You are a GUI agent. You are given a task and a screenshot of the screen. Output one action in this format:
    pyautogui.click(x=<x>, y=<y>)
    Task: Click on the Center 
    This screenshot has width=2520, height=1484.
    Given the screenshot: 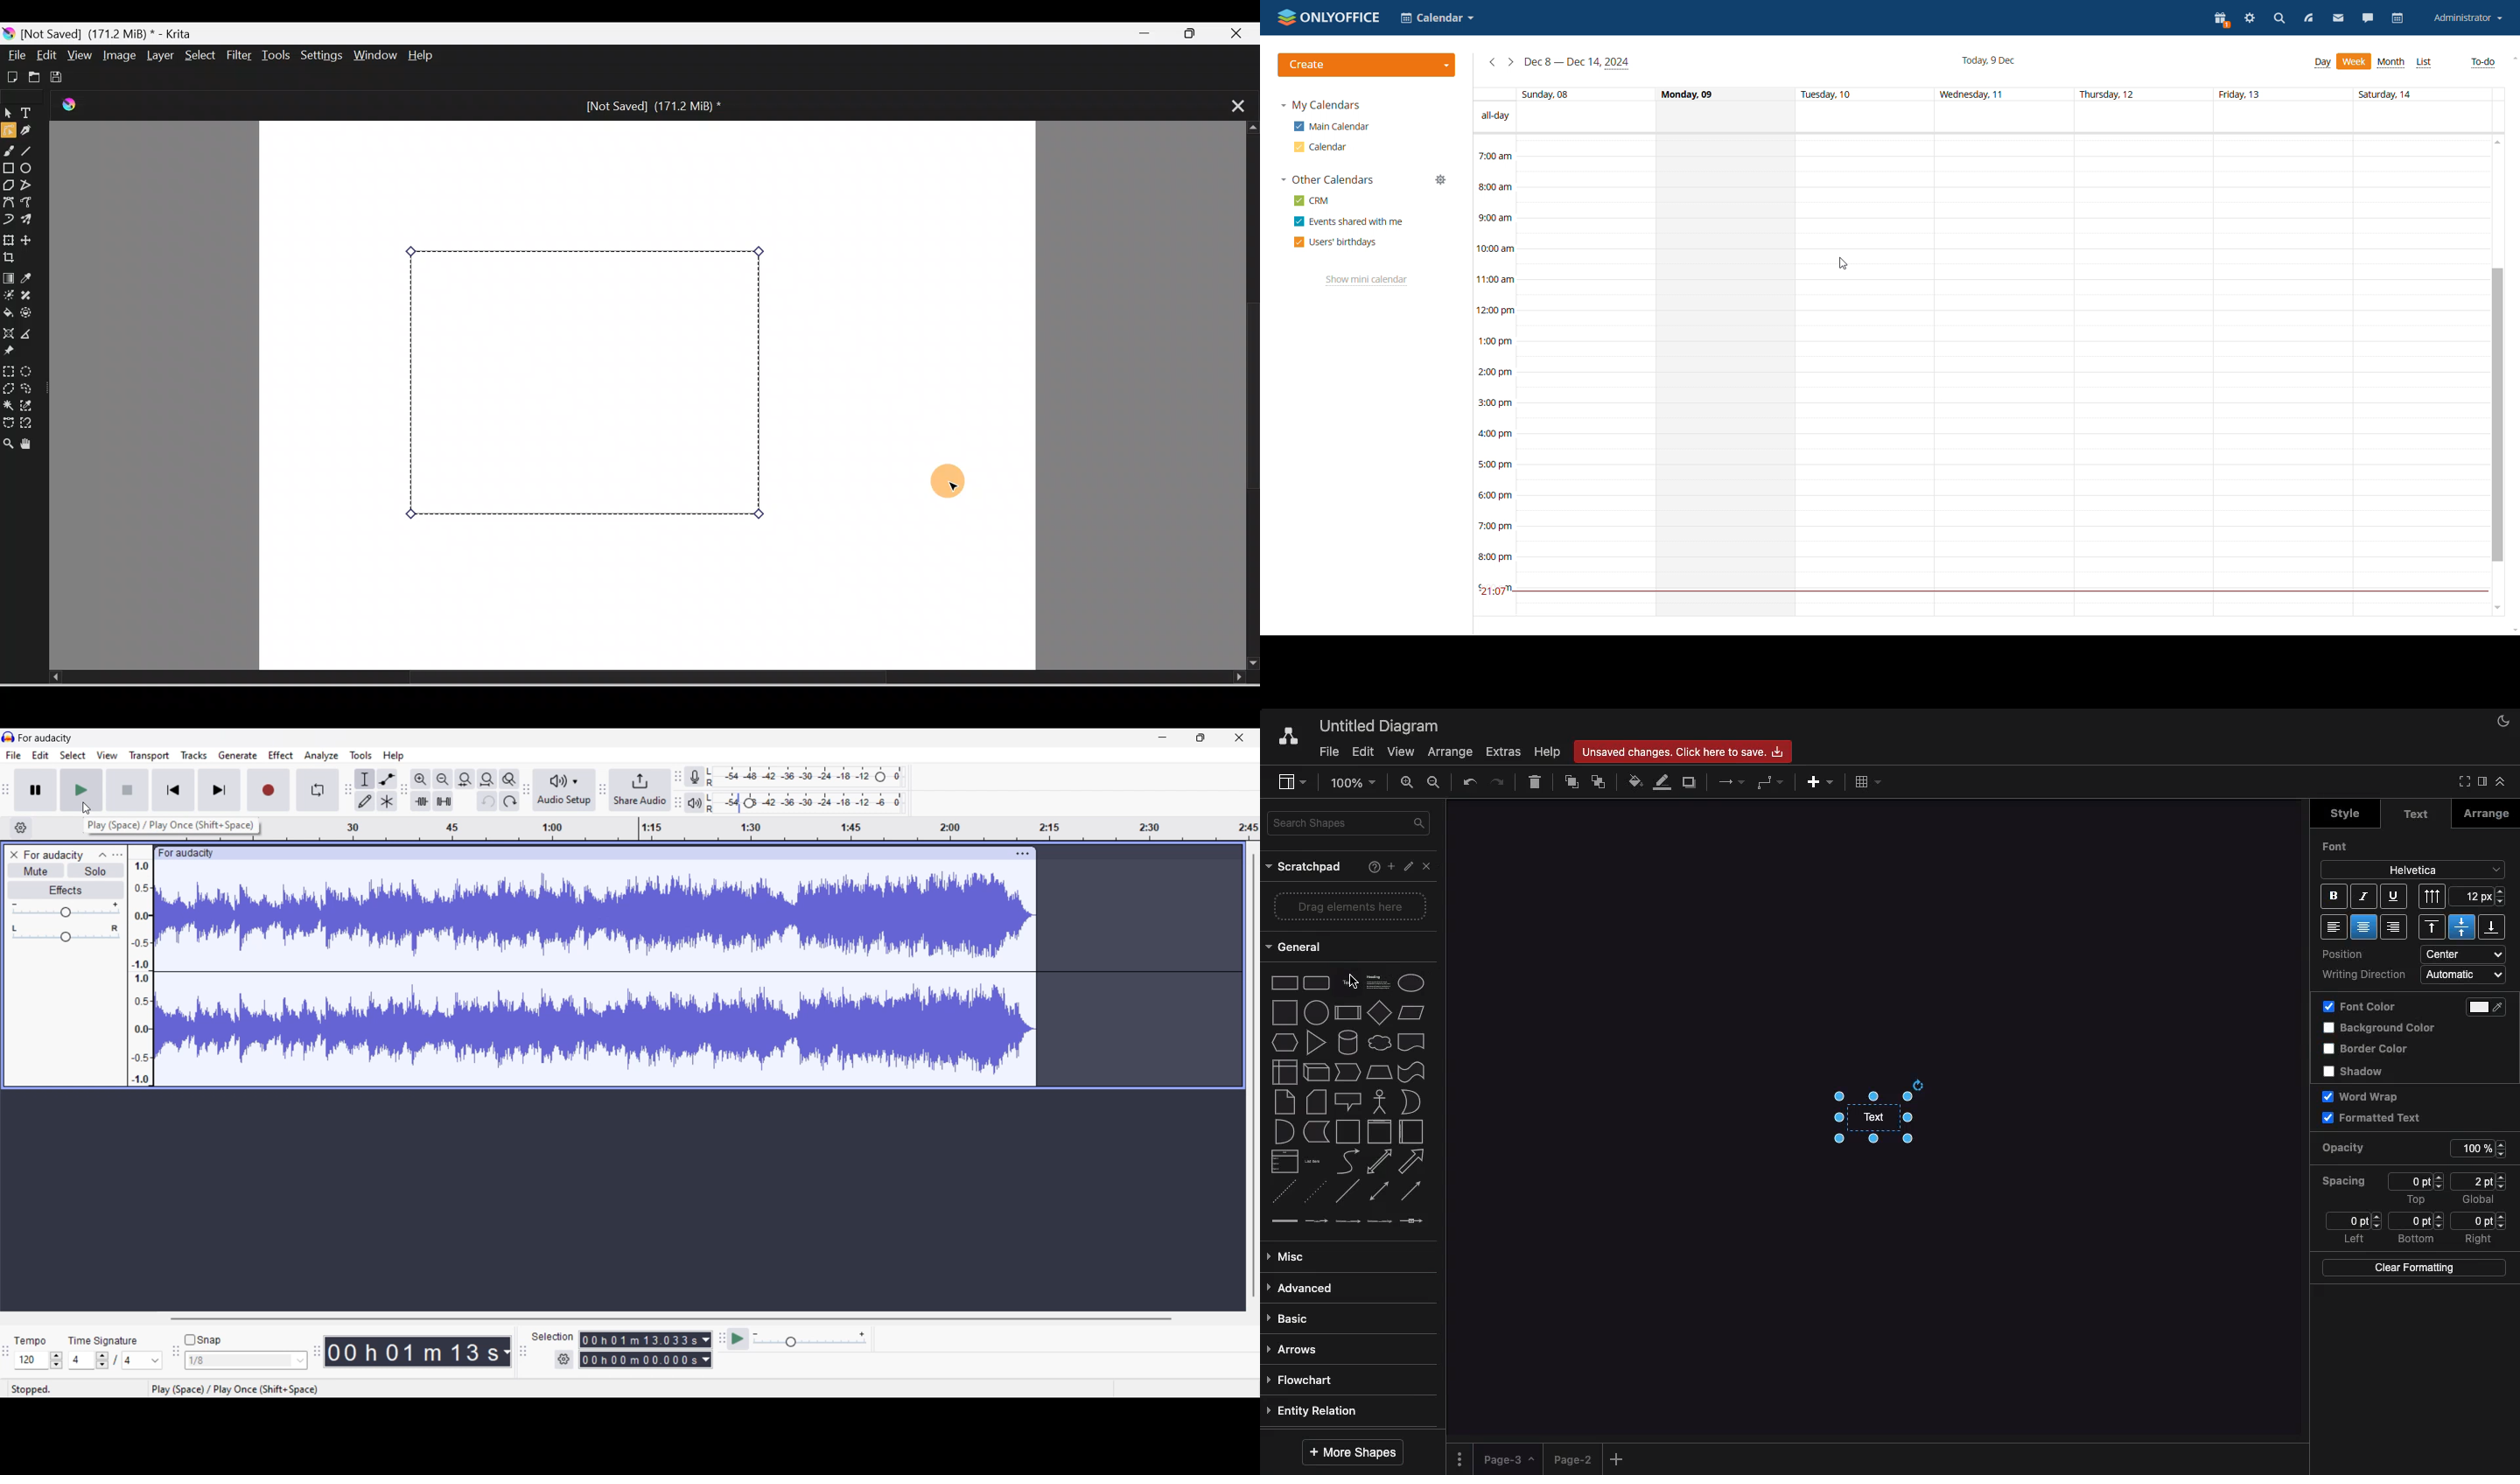 What is the action you would take?
    pyautogui.click(x=2461, y=926)
    